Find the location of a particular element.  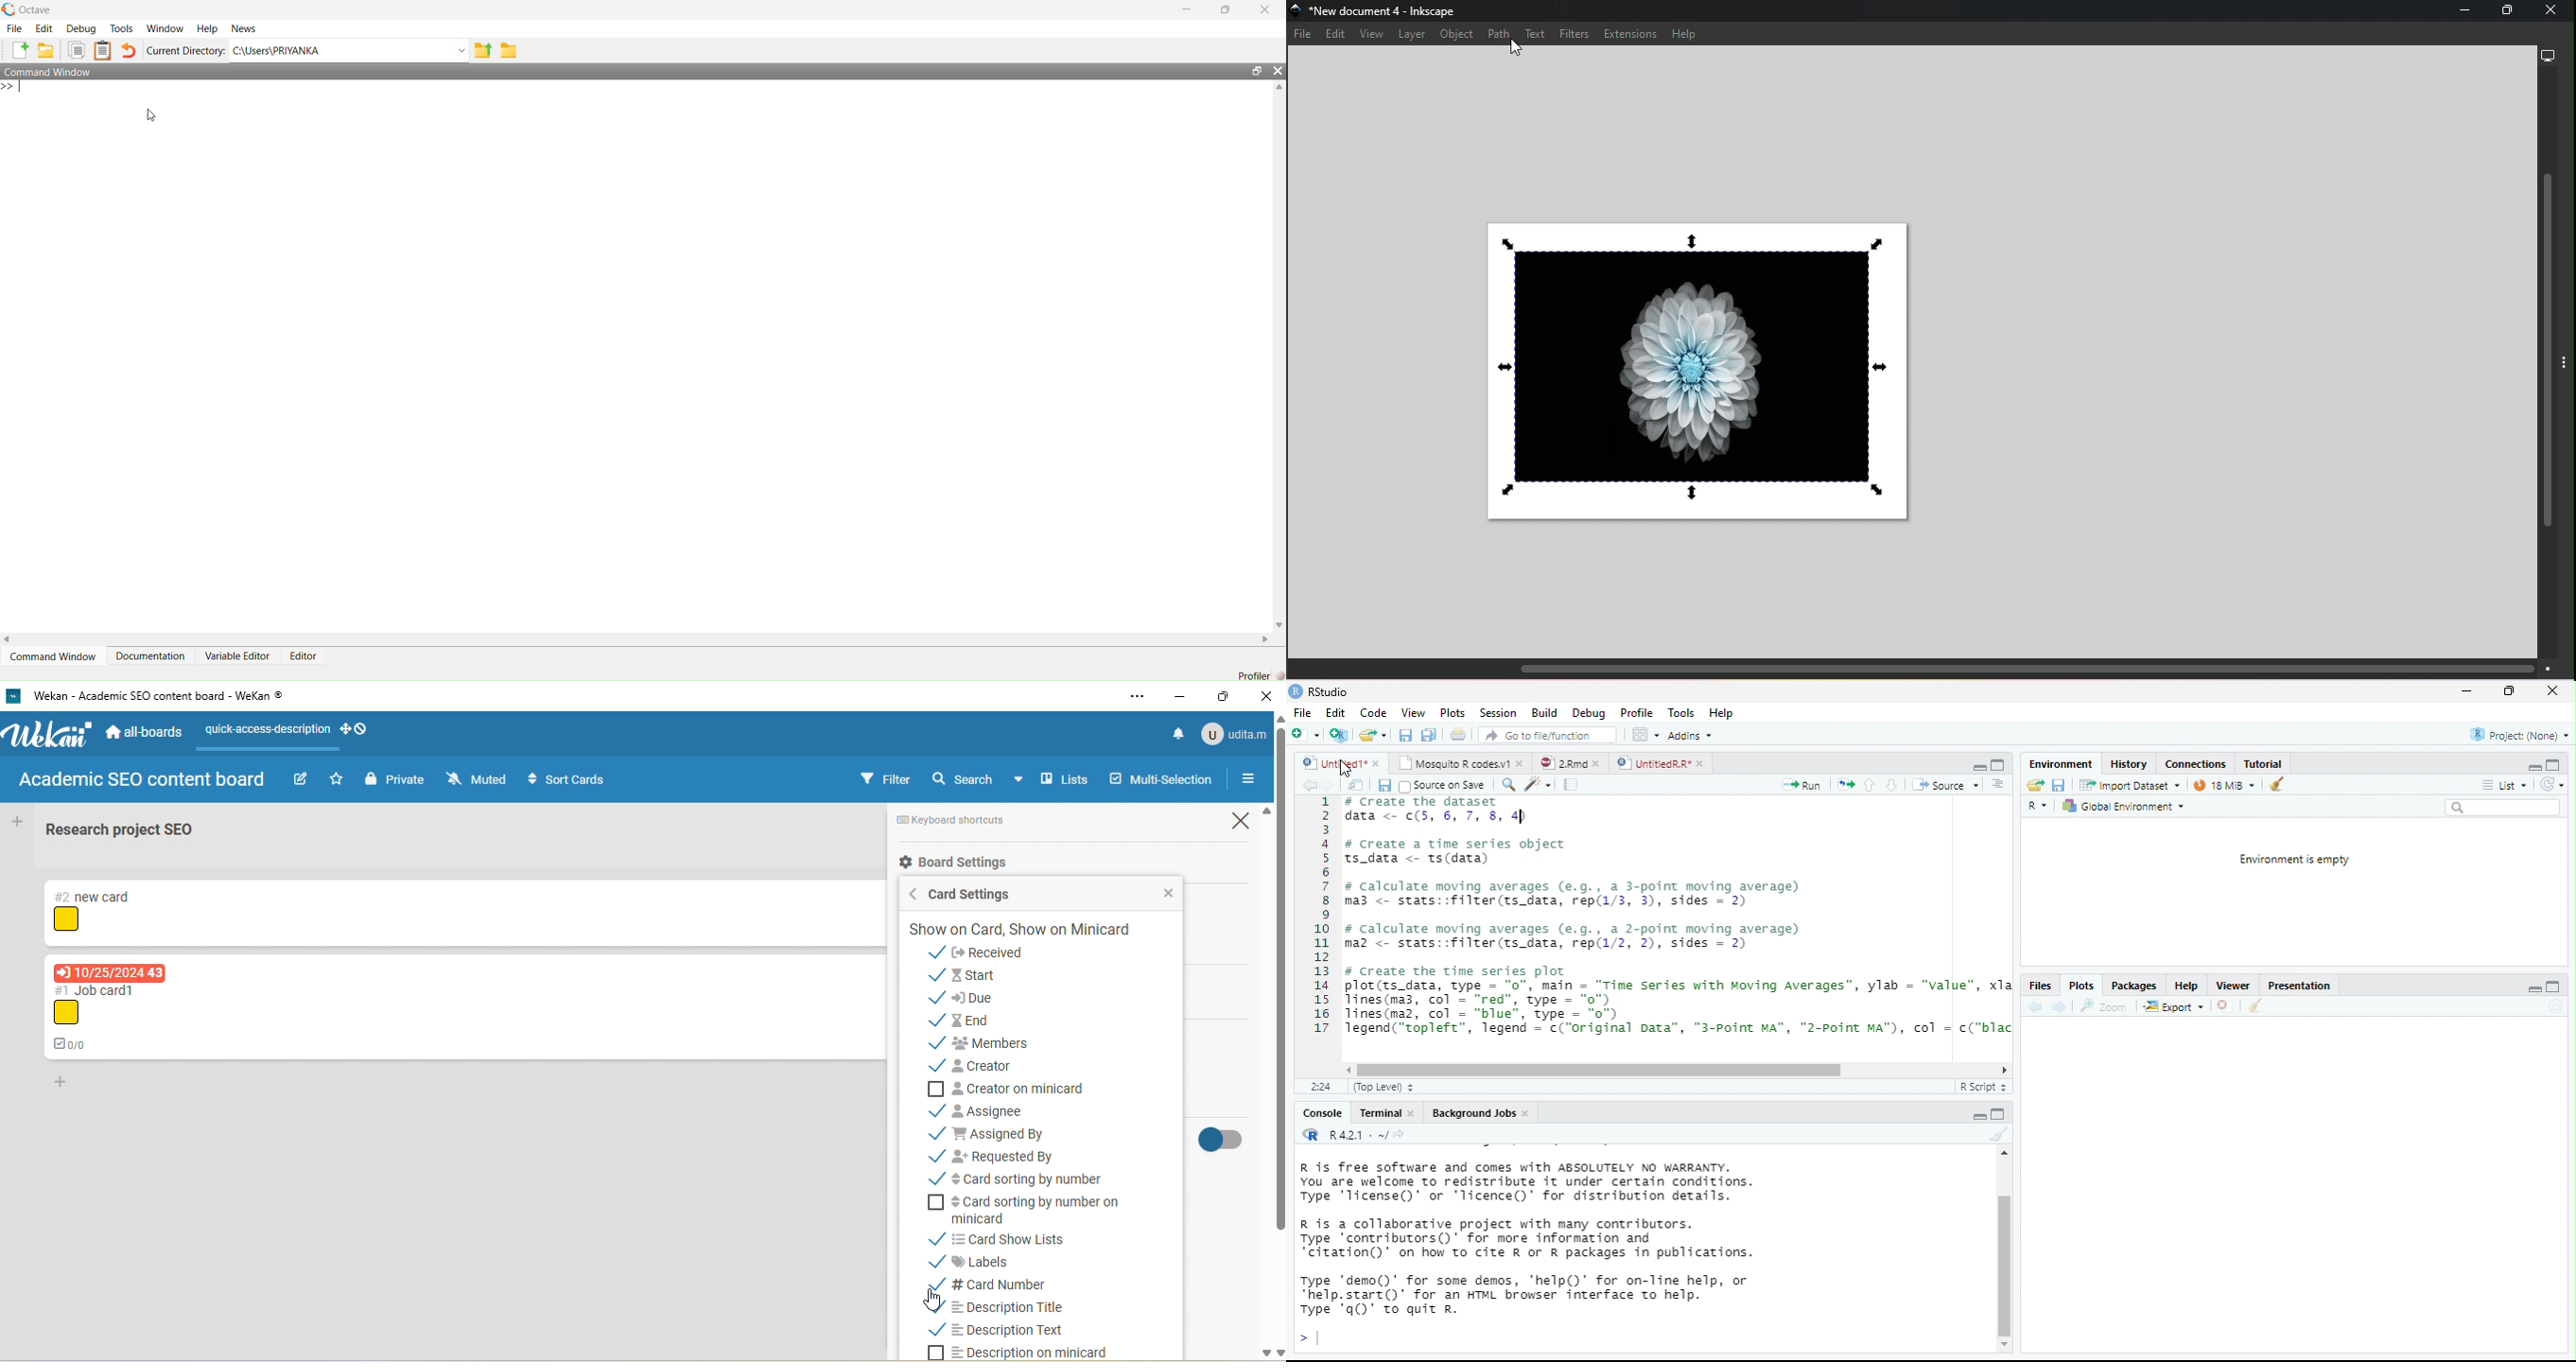

Minimize is located at coordinates (2461, 13).